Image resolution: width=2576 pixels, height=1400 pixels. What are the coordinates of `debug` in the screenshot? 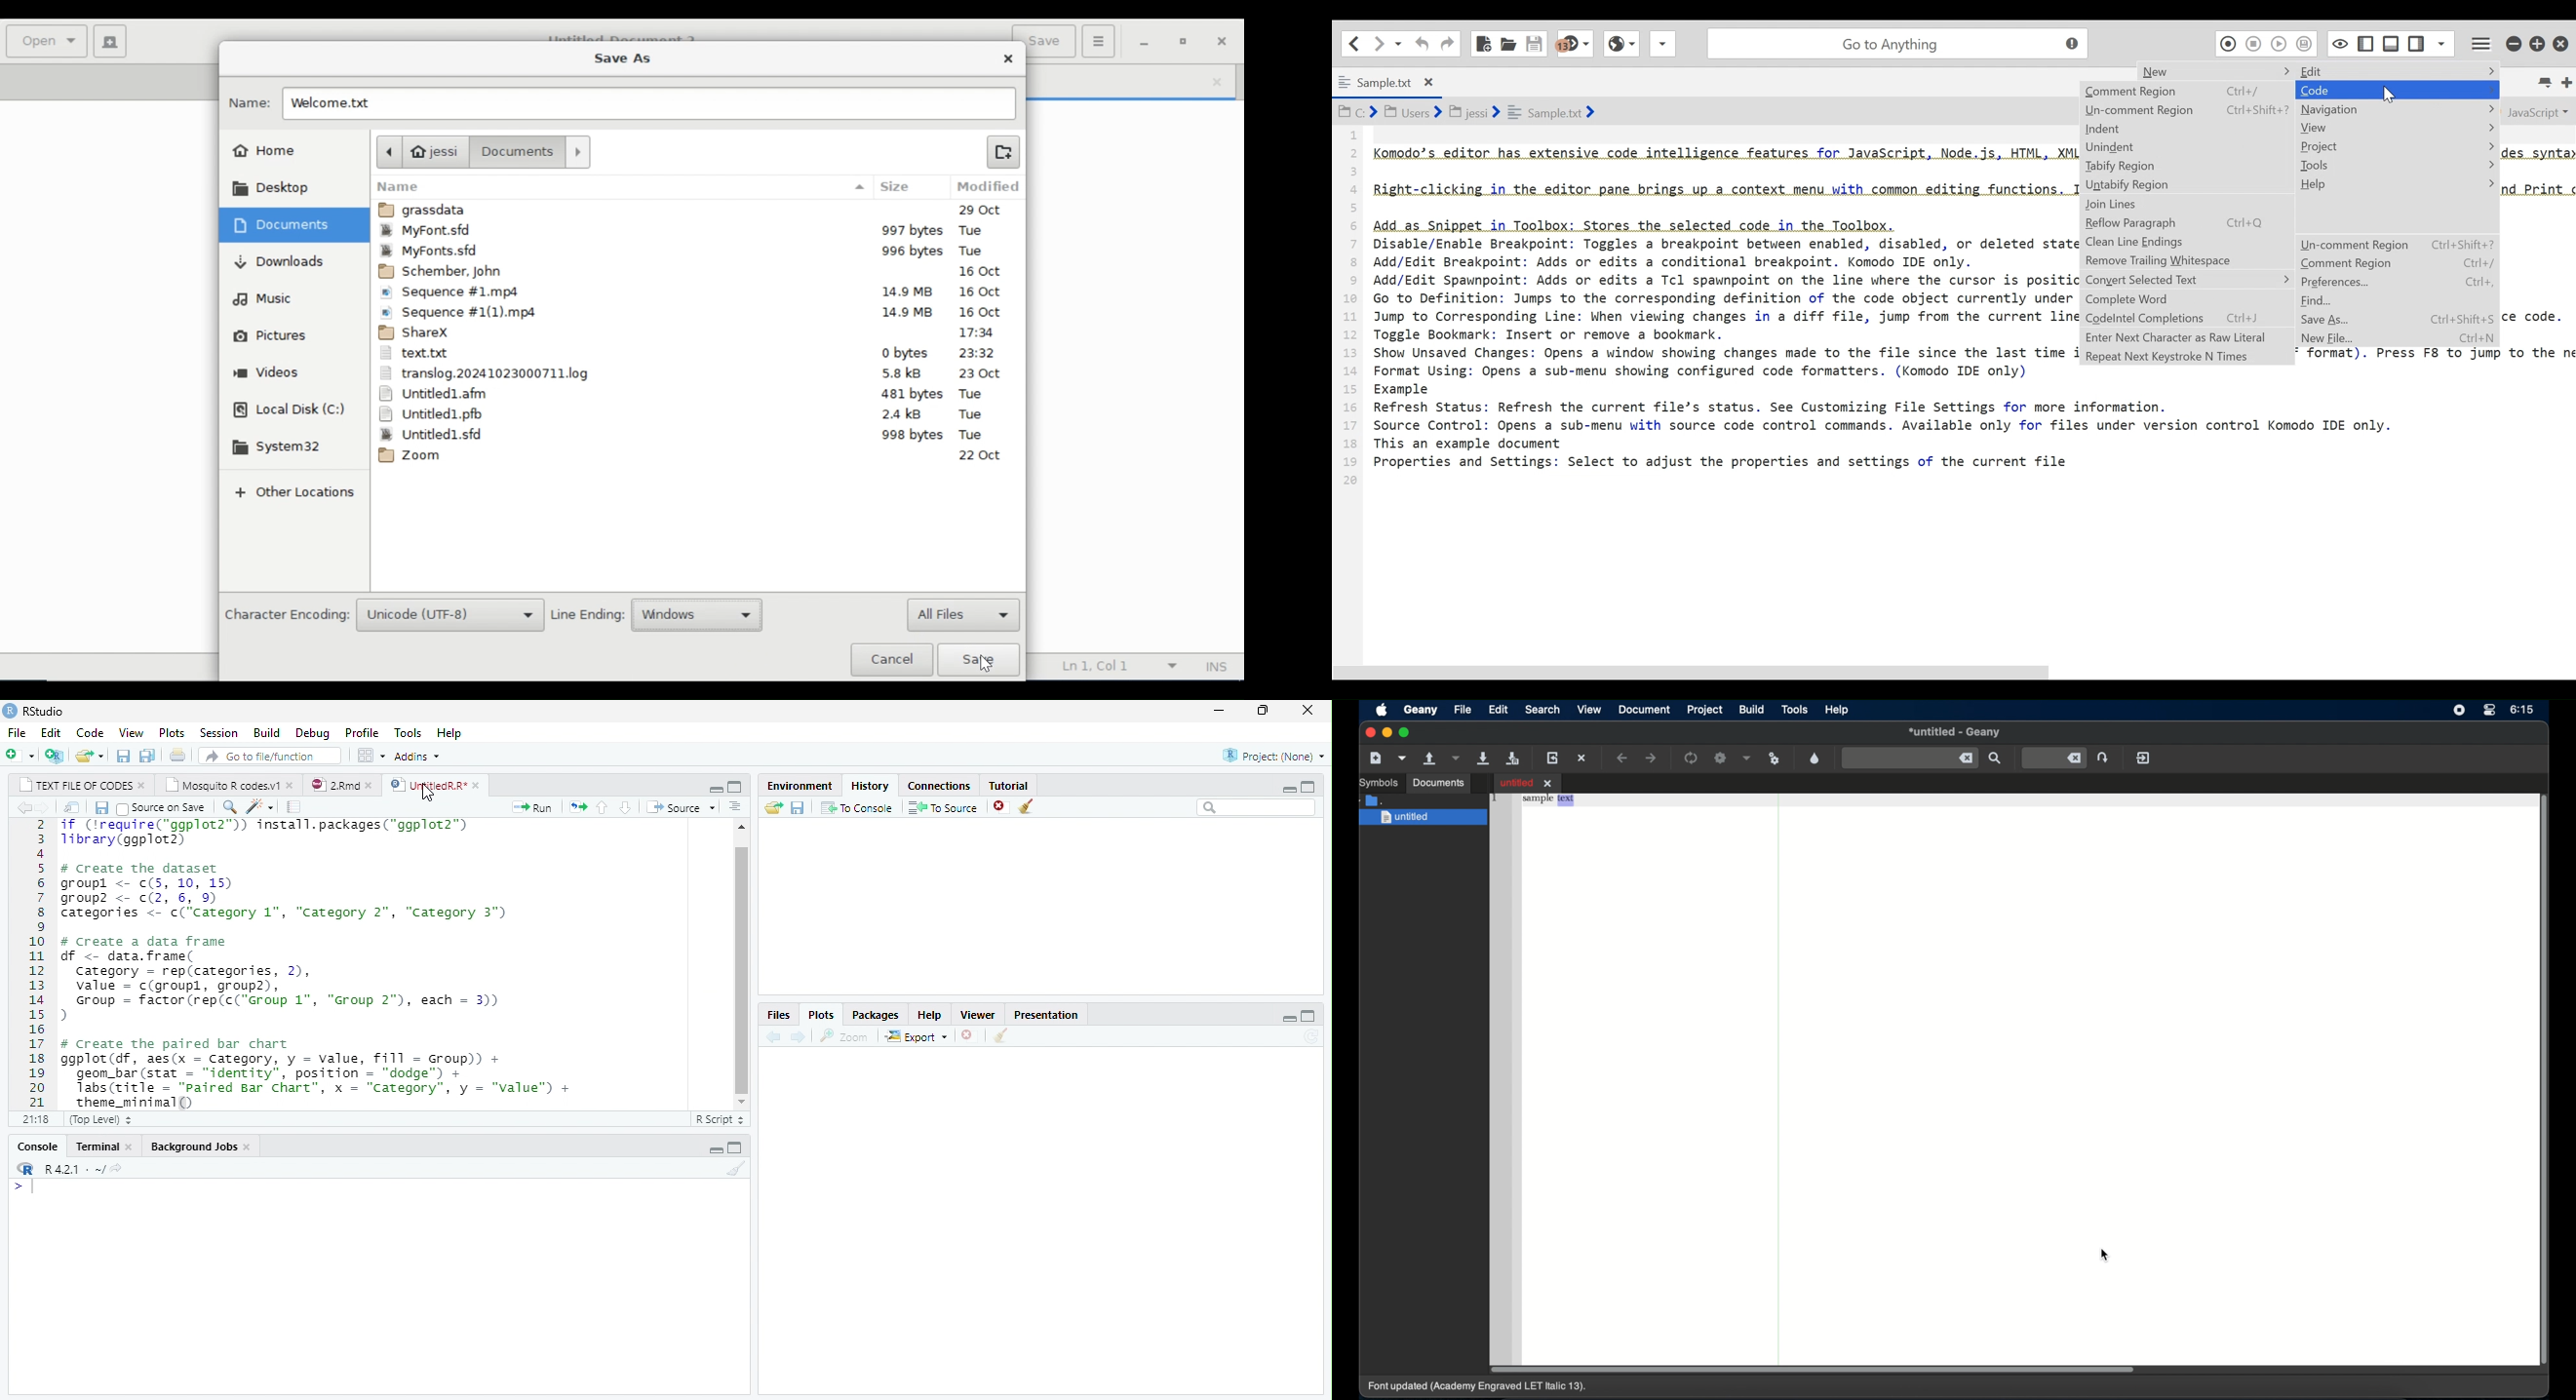 It's located at (312, 732).